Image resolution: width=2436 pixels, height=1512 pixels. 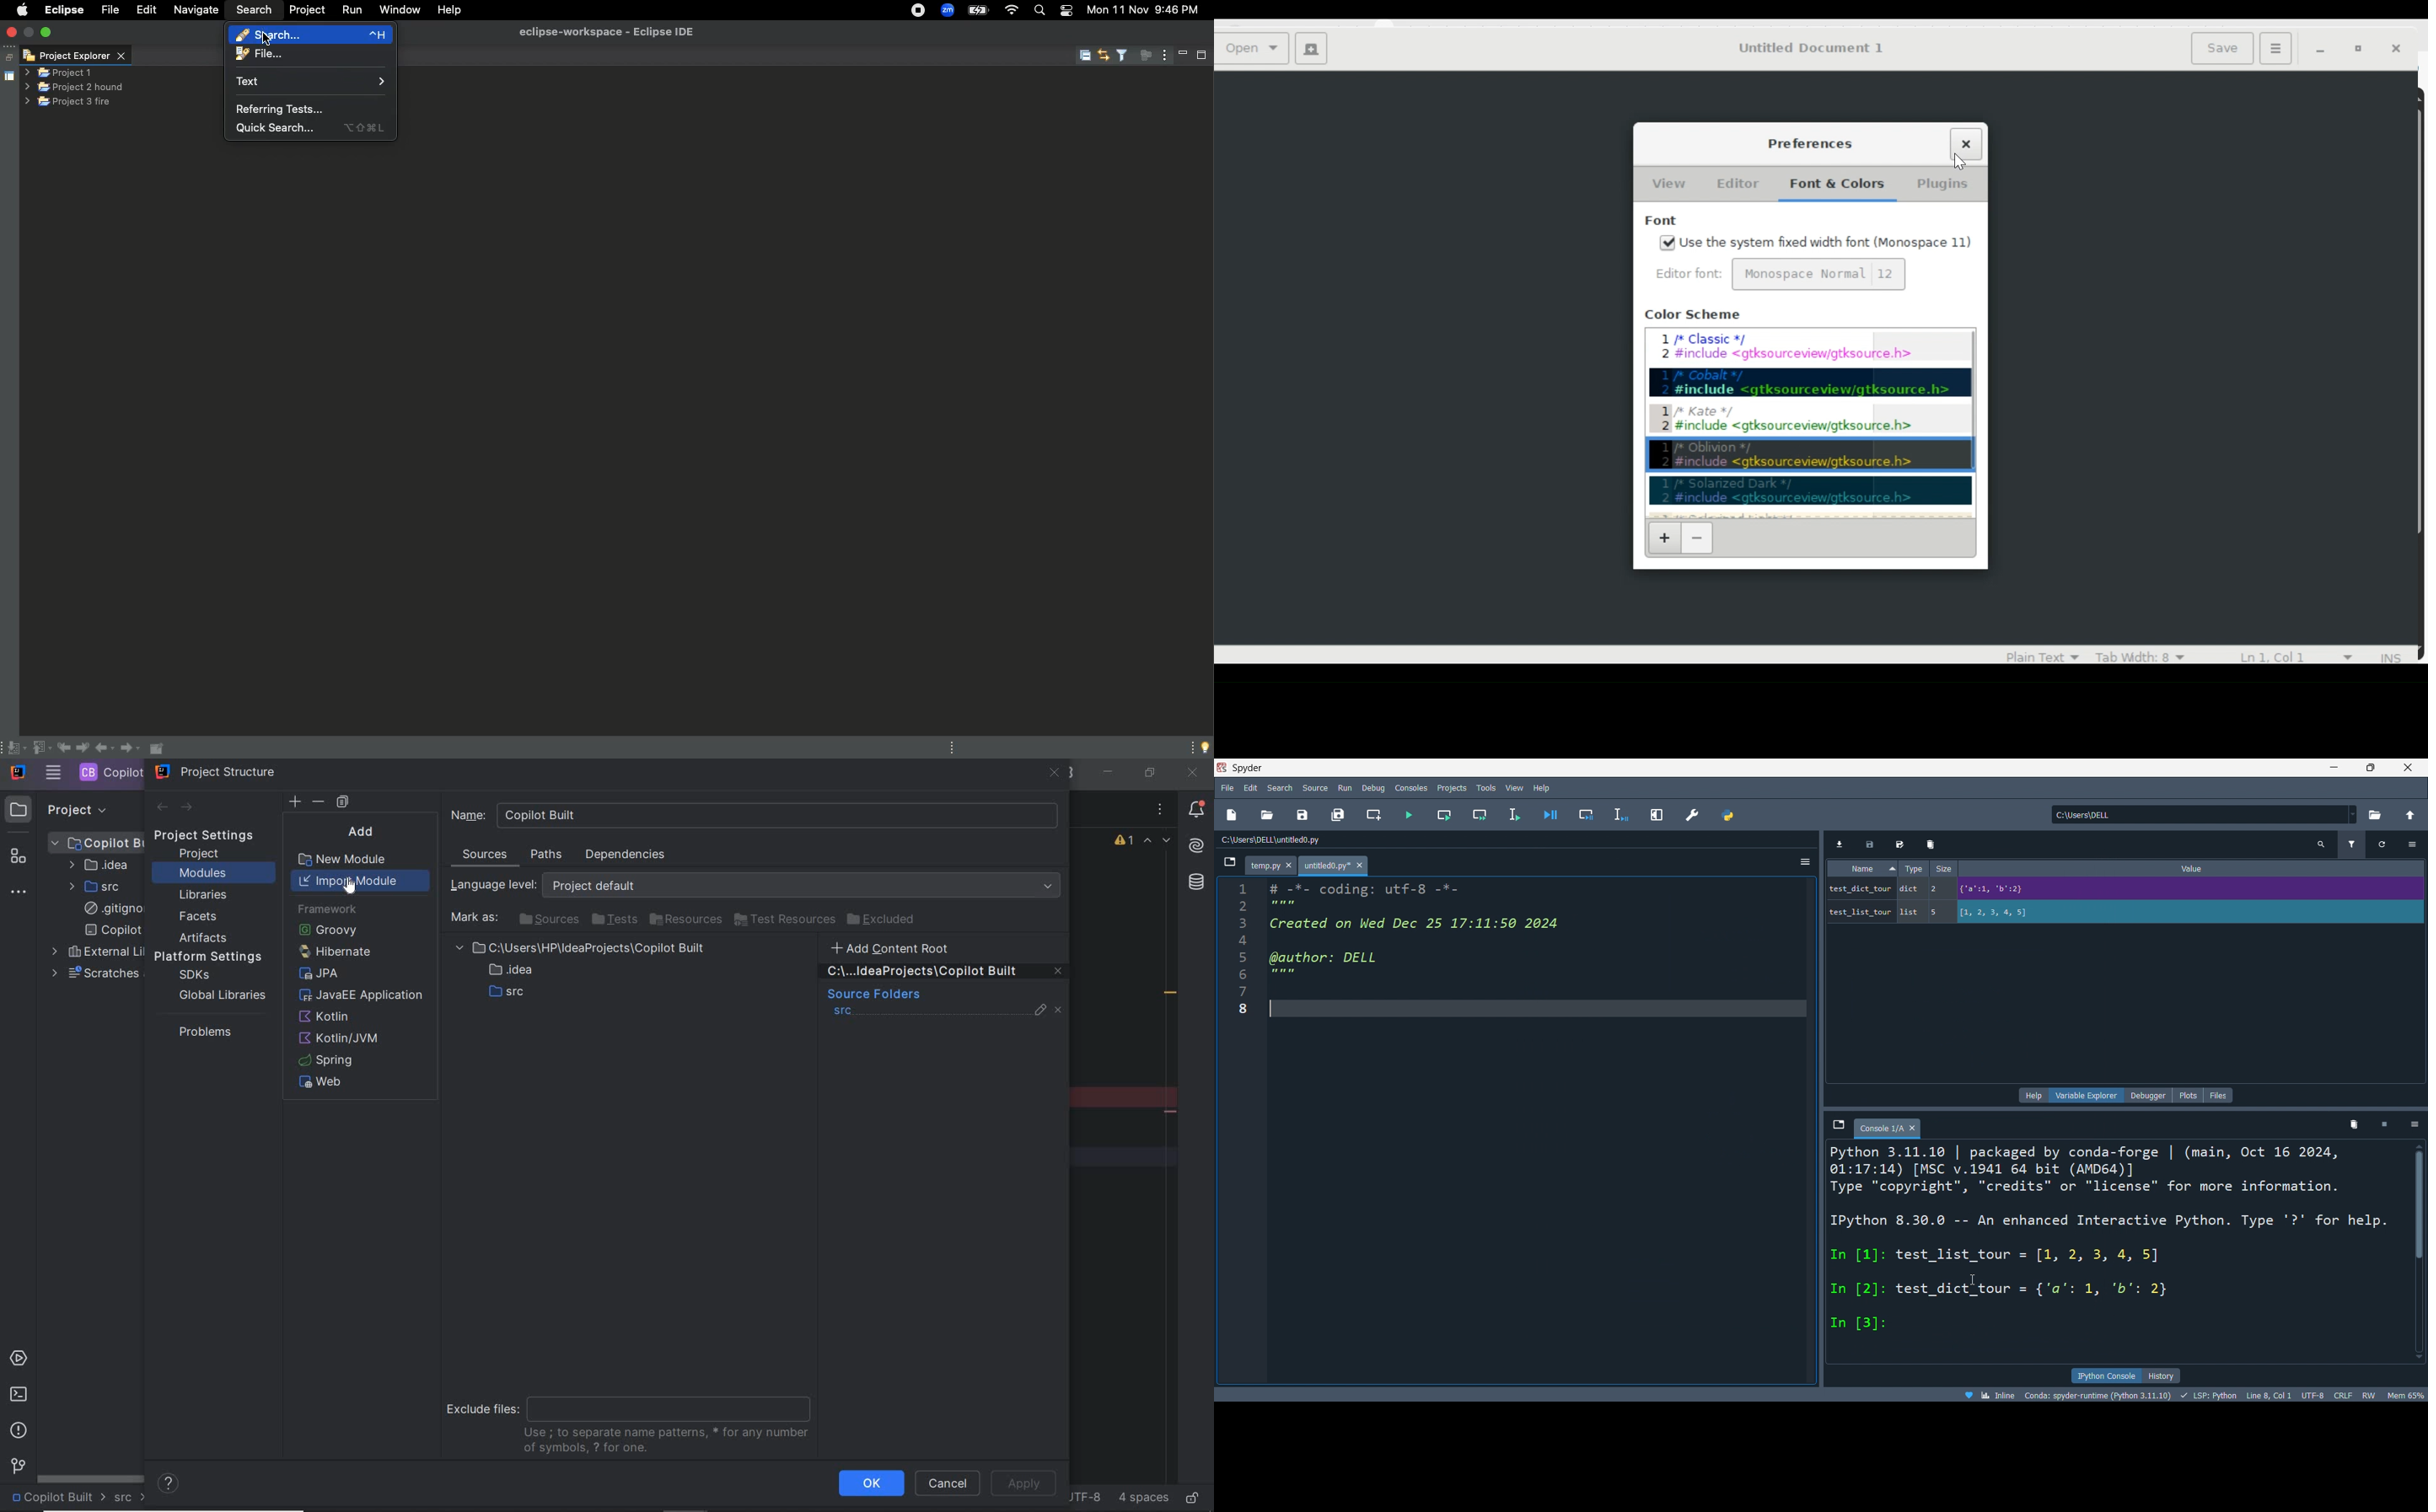 What do you see at coordinates (1872, 845) in the screenshot?
I see `save` at bounding box center [1872, 845].